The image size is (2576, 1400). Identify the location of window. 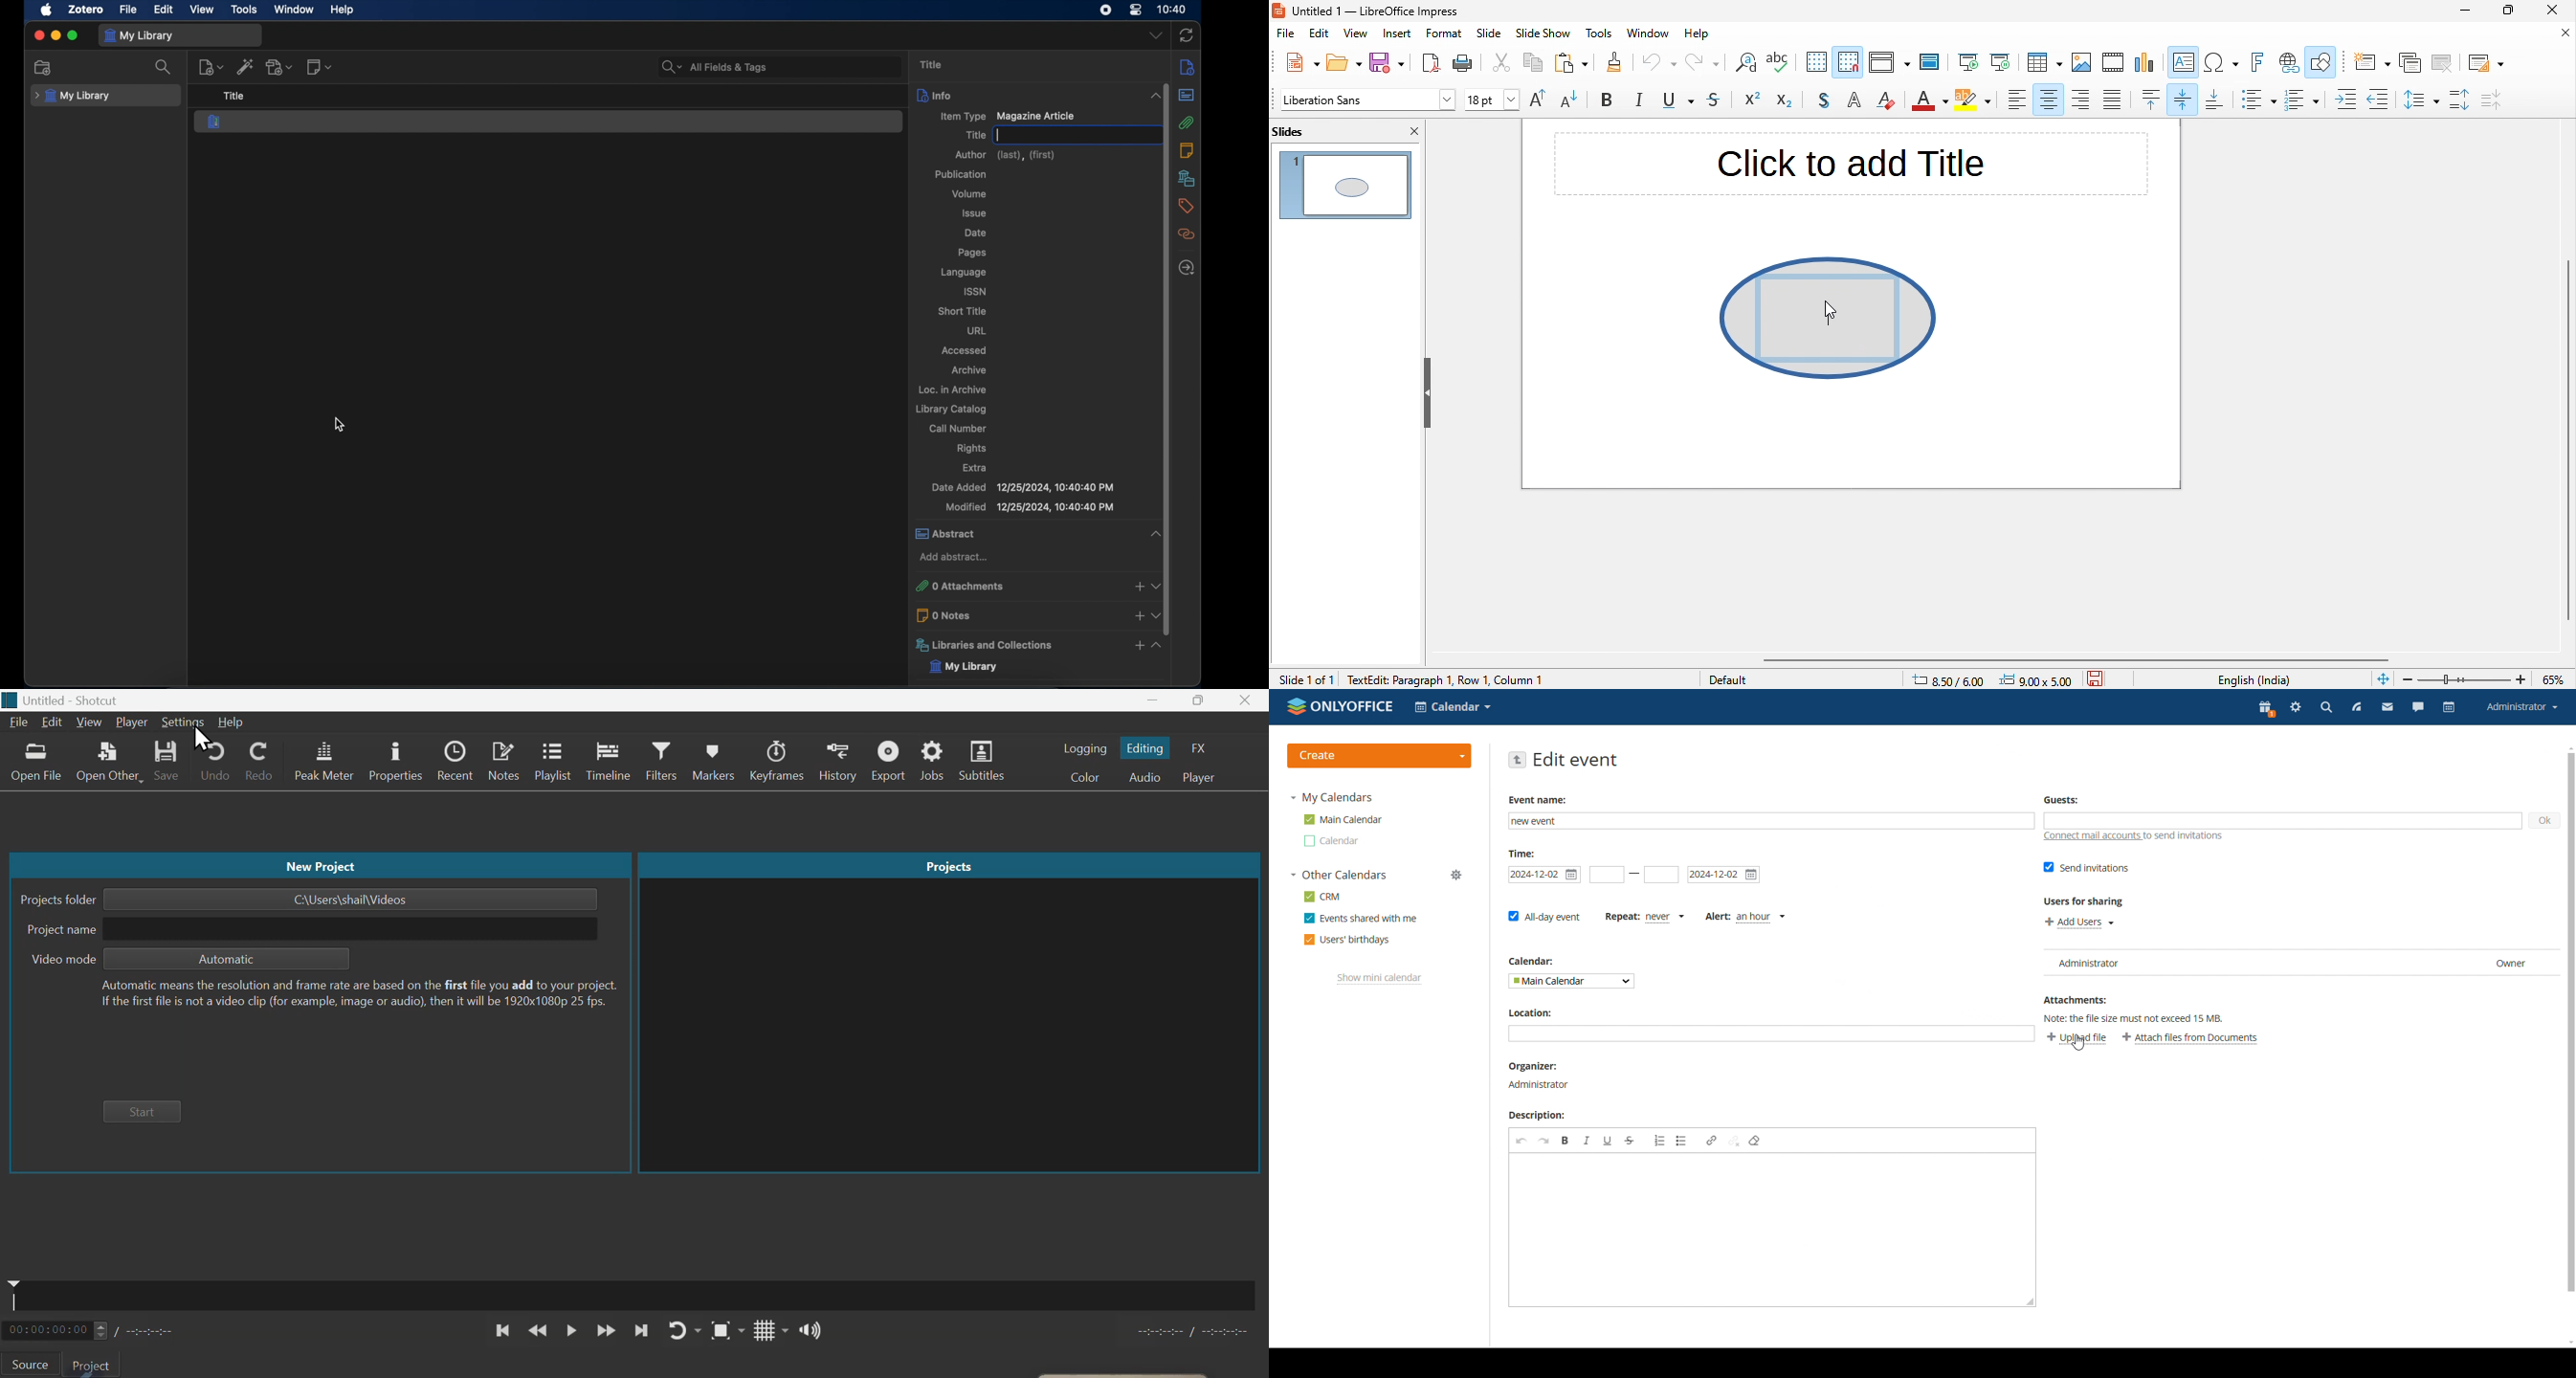
(295, 10).